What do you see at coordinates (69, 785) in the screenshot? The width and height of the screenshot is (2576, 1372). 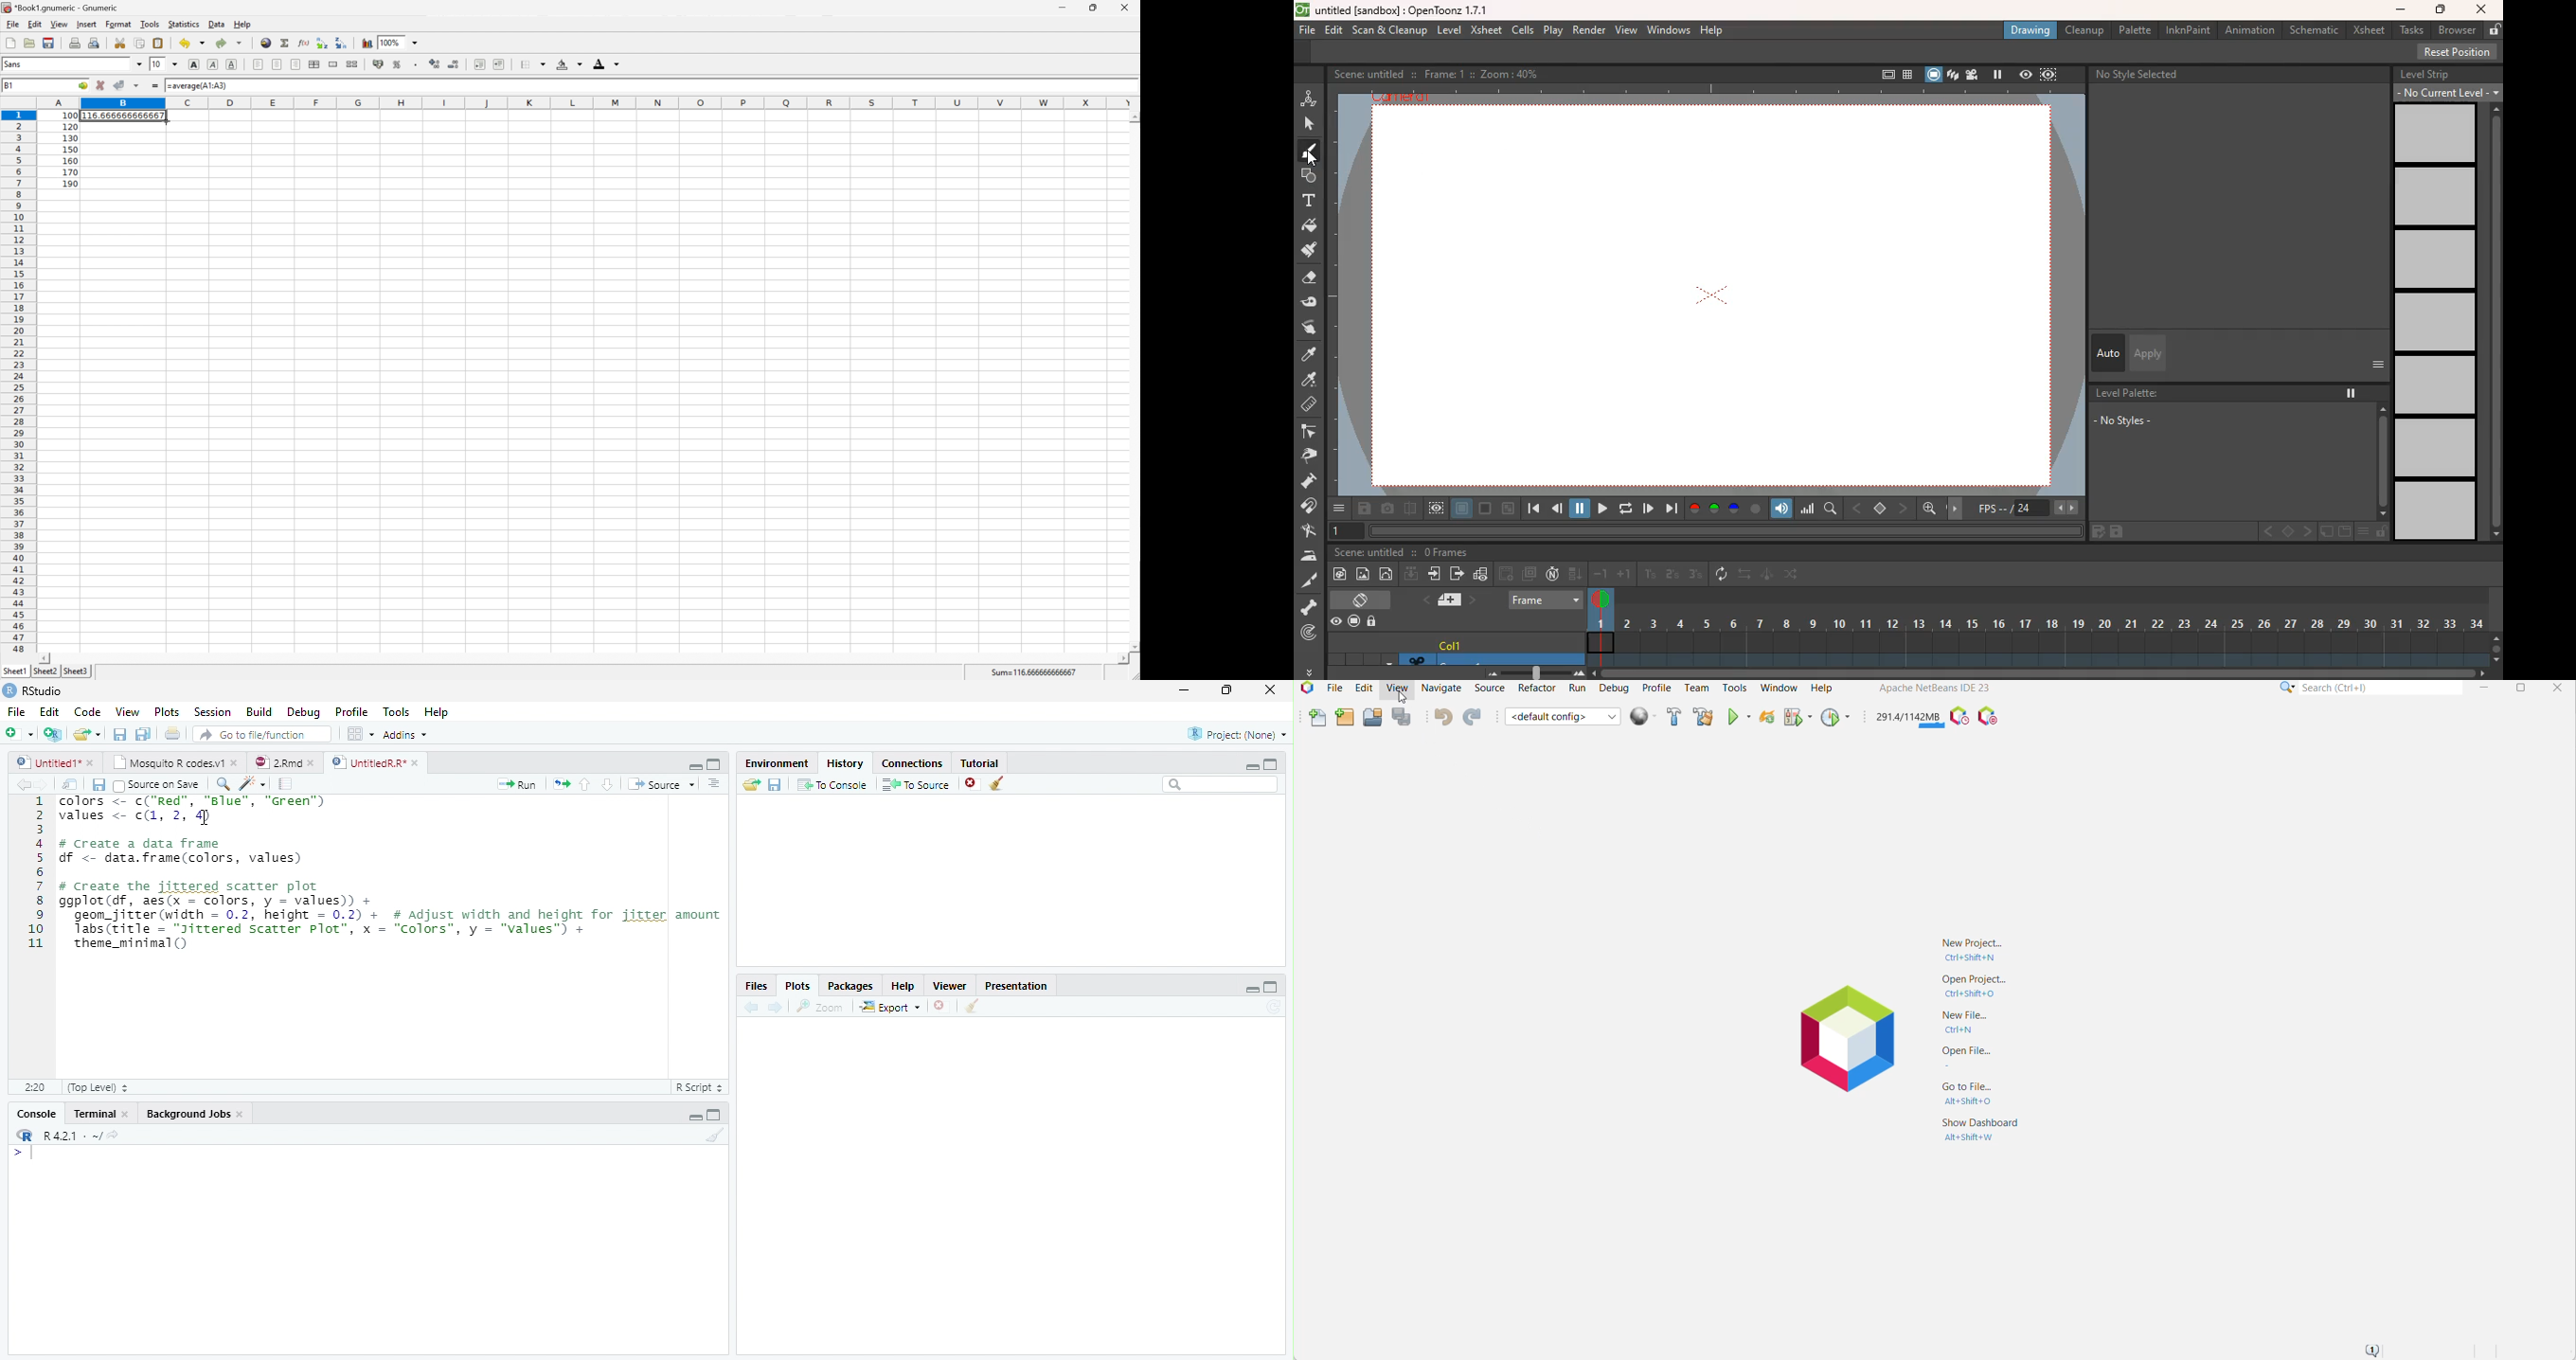 I see `Show in new window` at bounding box center [69, 785].